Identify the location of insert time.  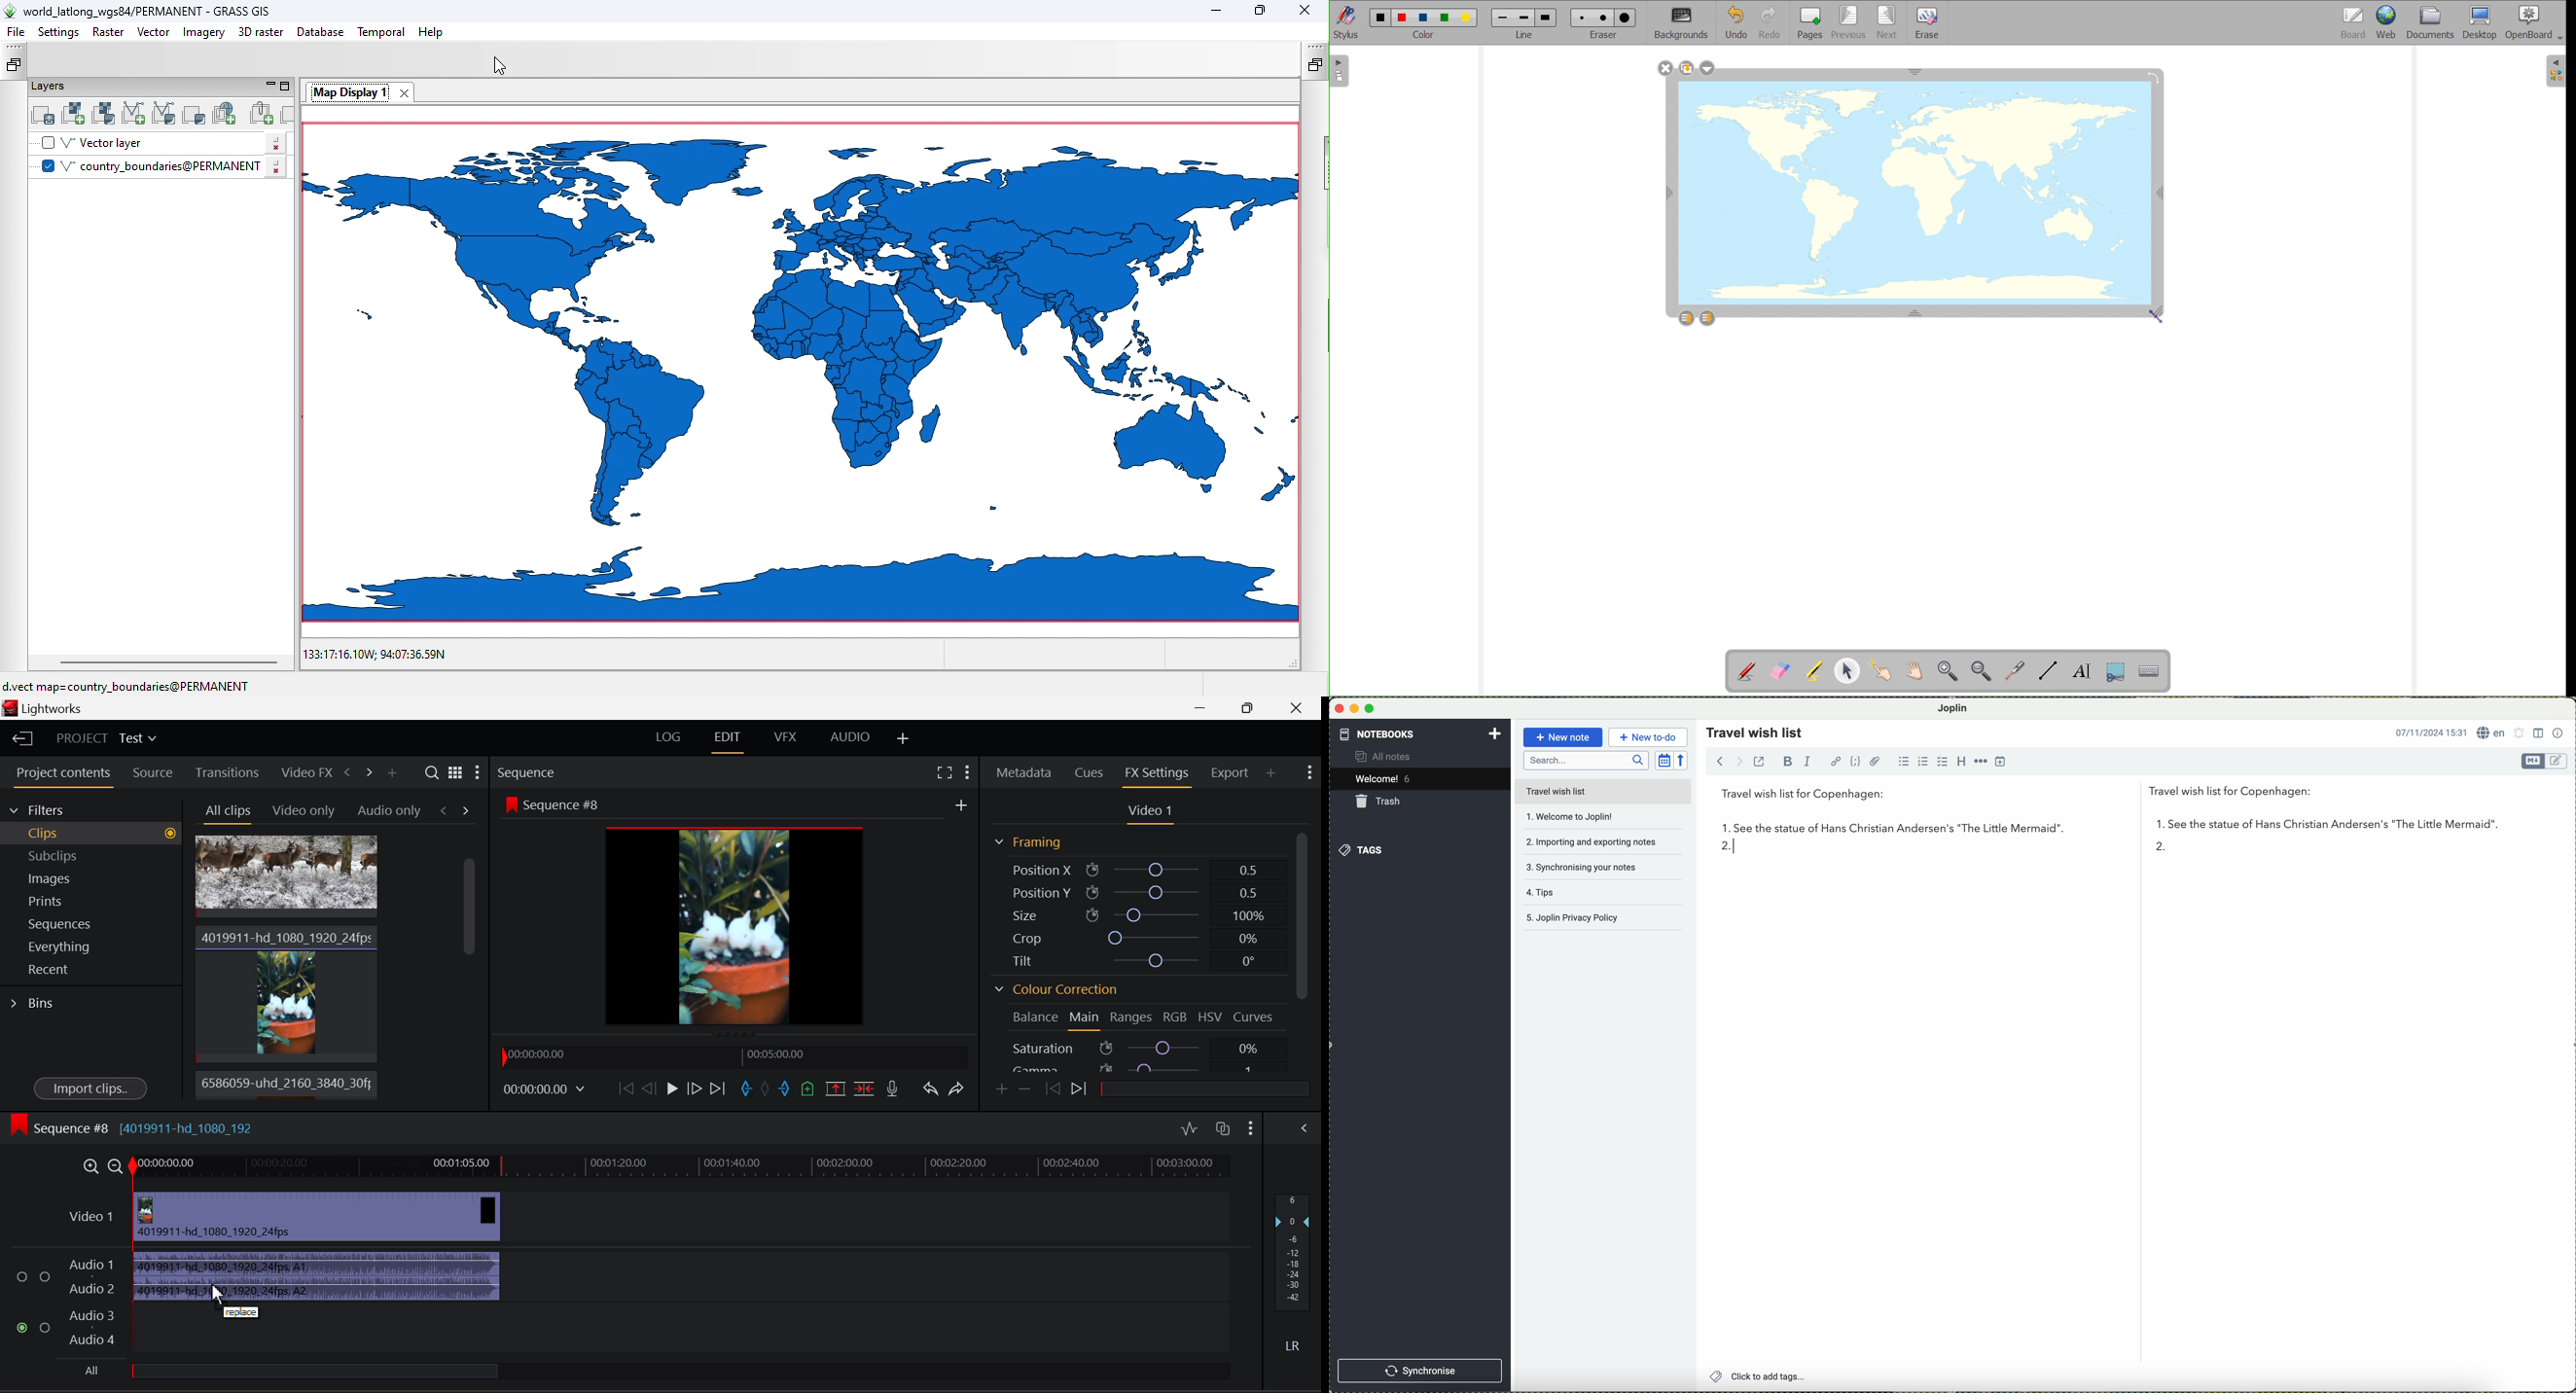
(2002, 762).